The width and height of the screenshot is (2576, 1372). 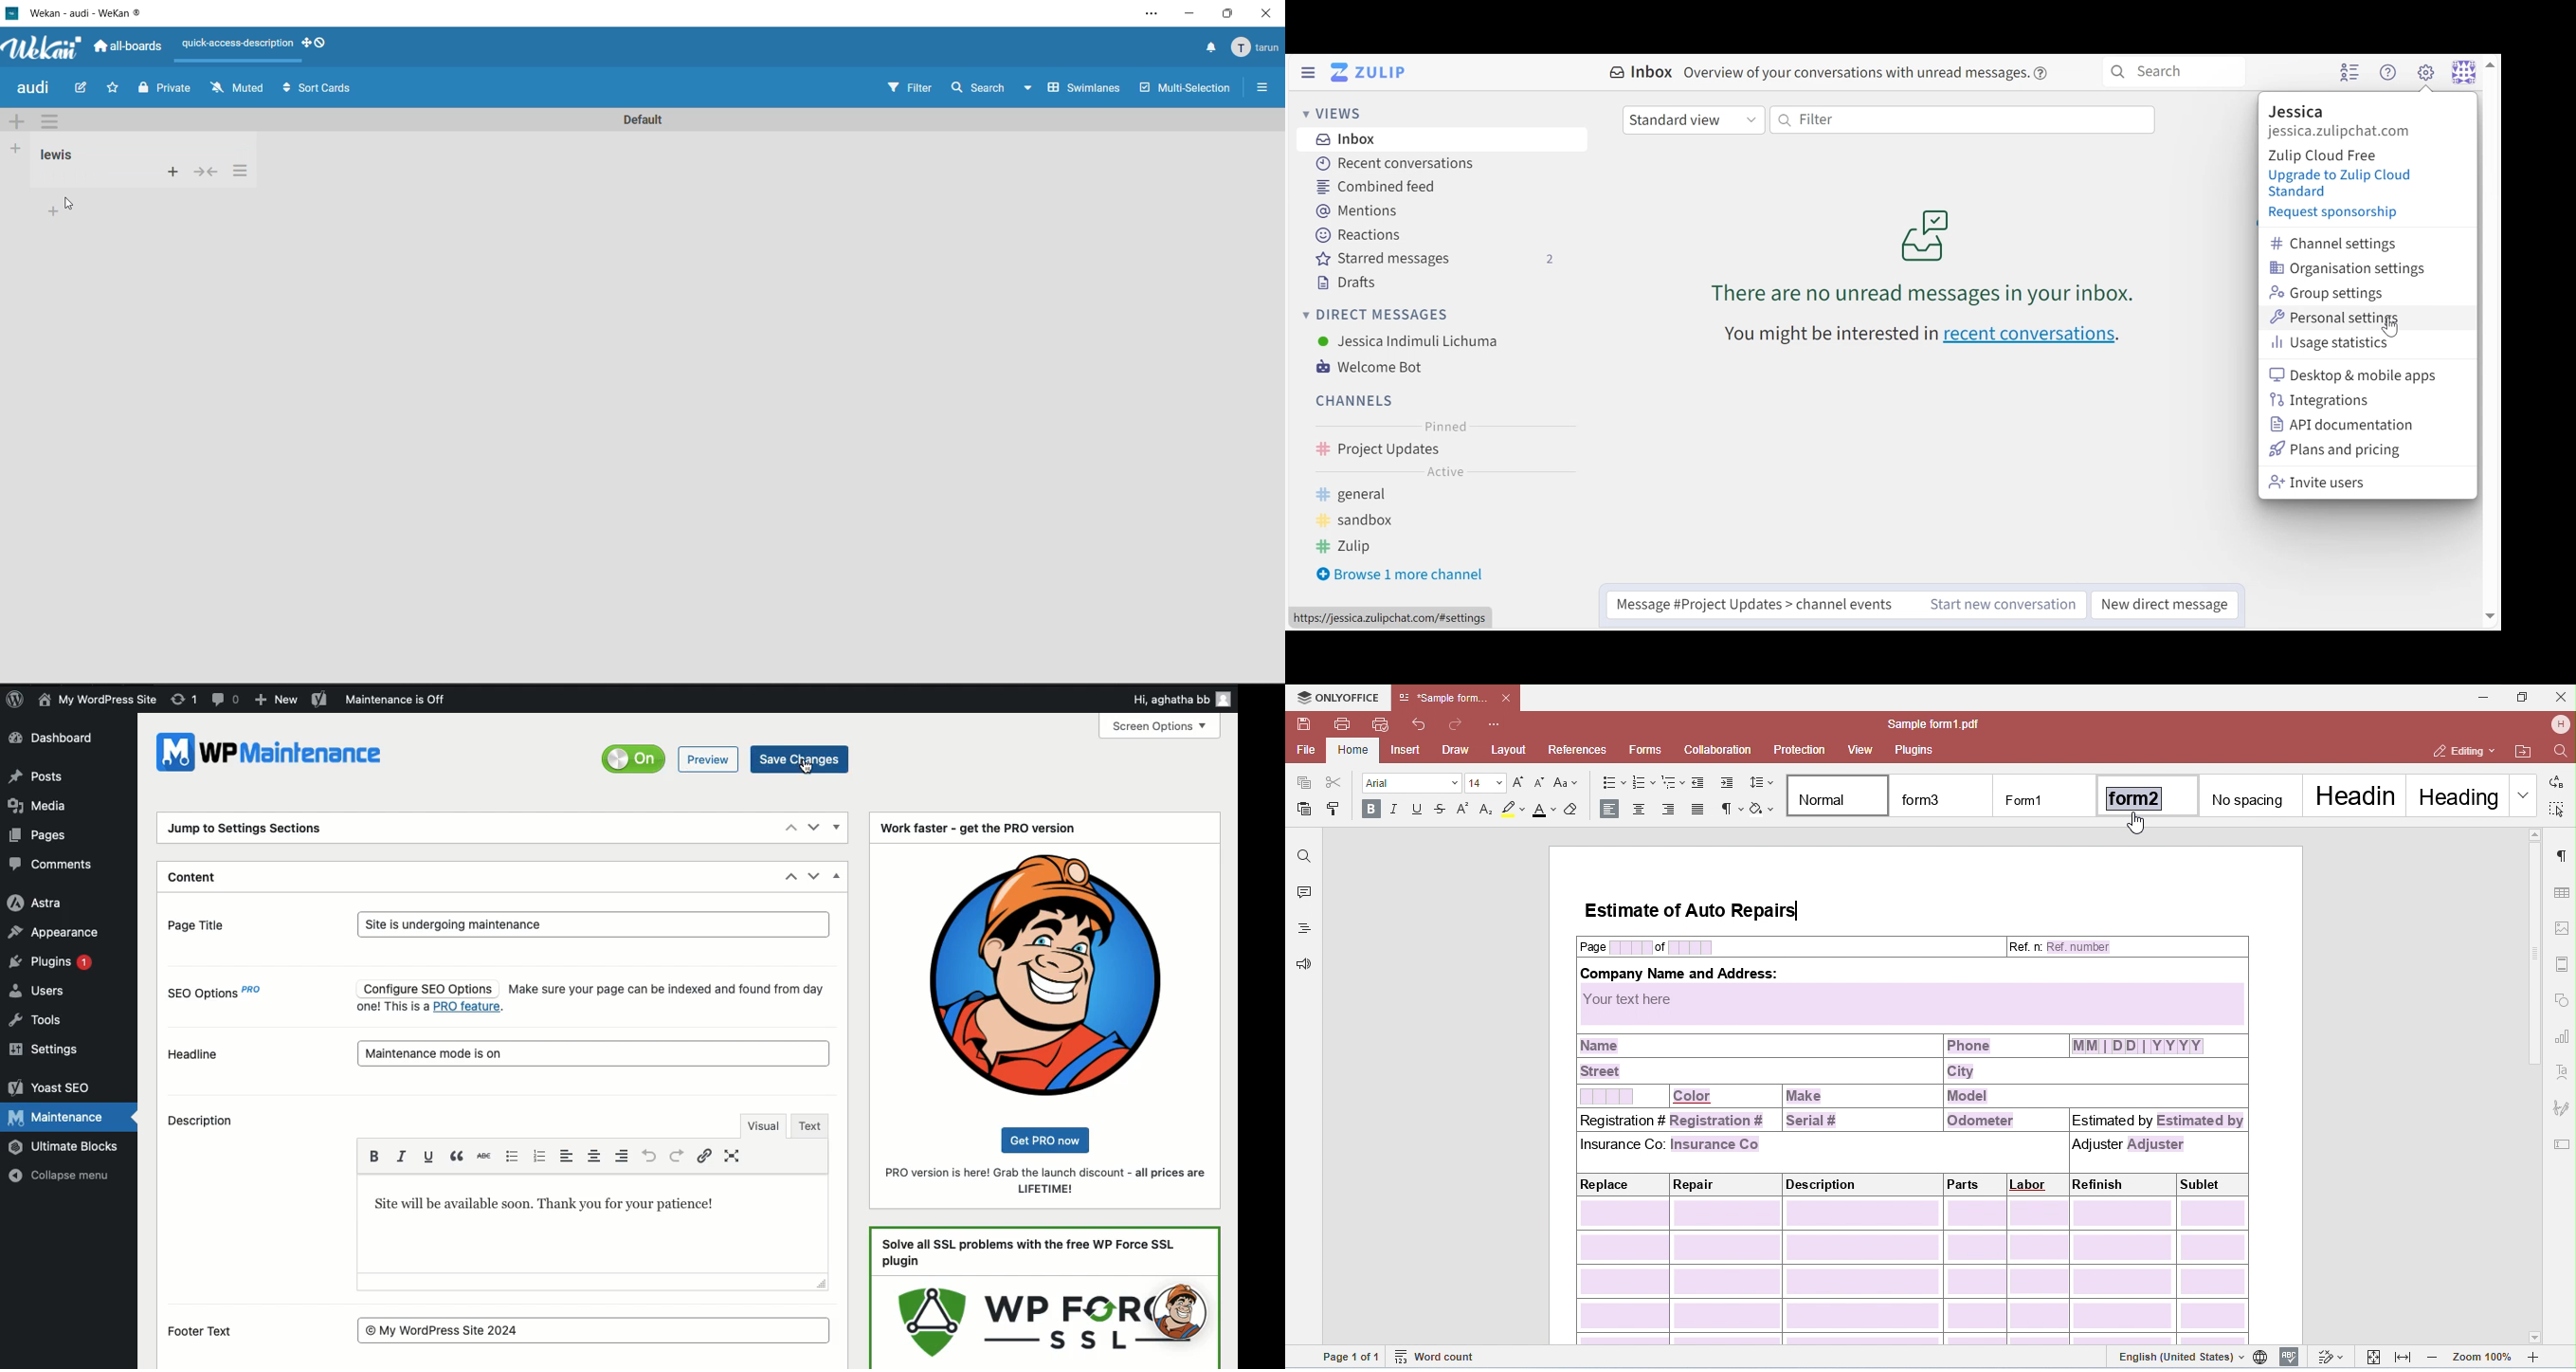 I want to click on Mentions, so click(x=1358, y=211).